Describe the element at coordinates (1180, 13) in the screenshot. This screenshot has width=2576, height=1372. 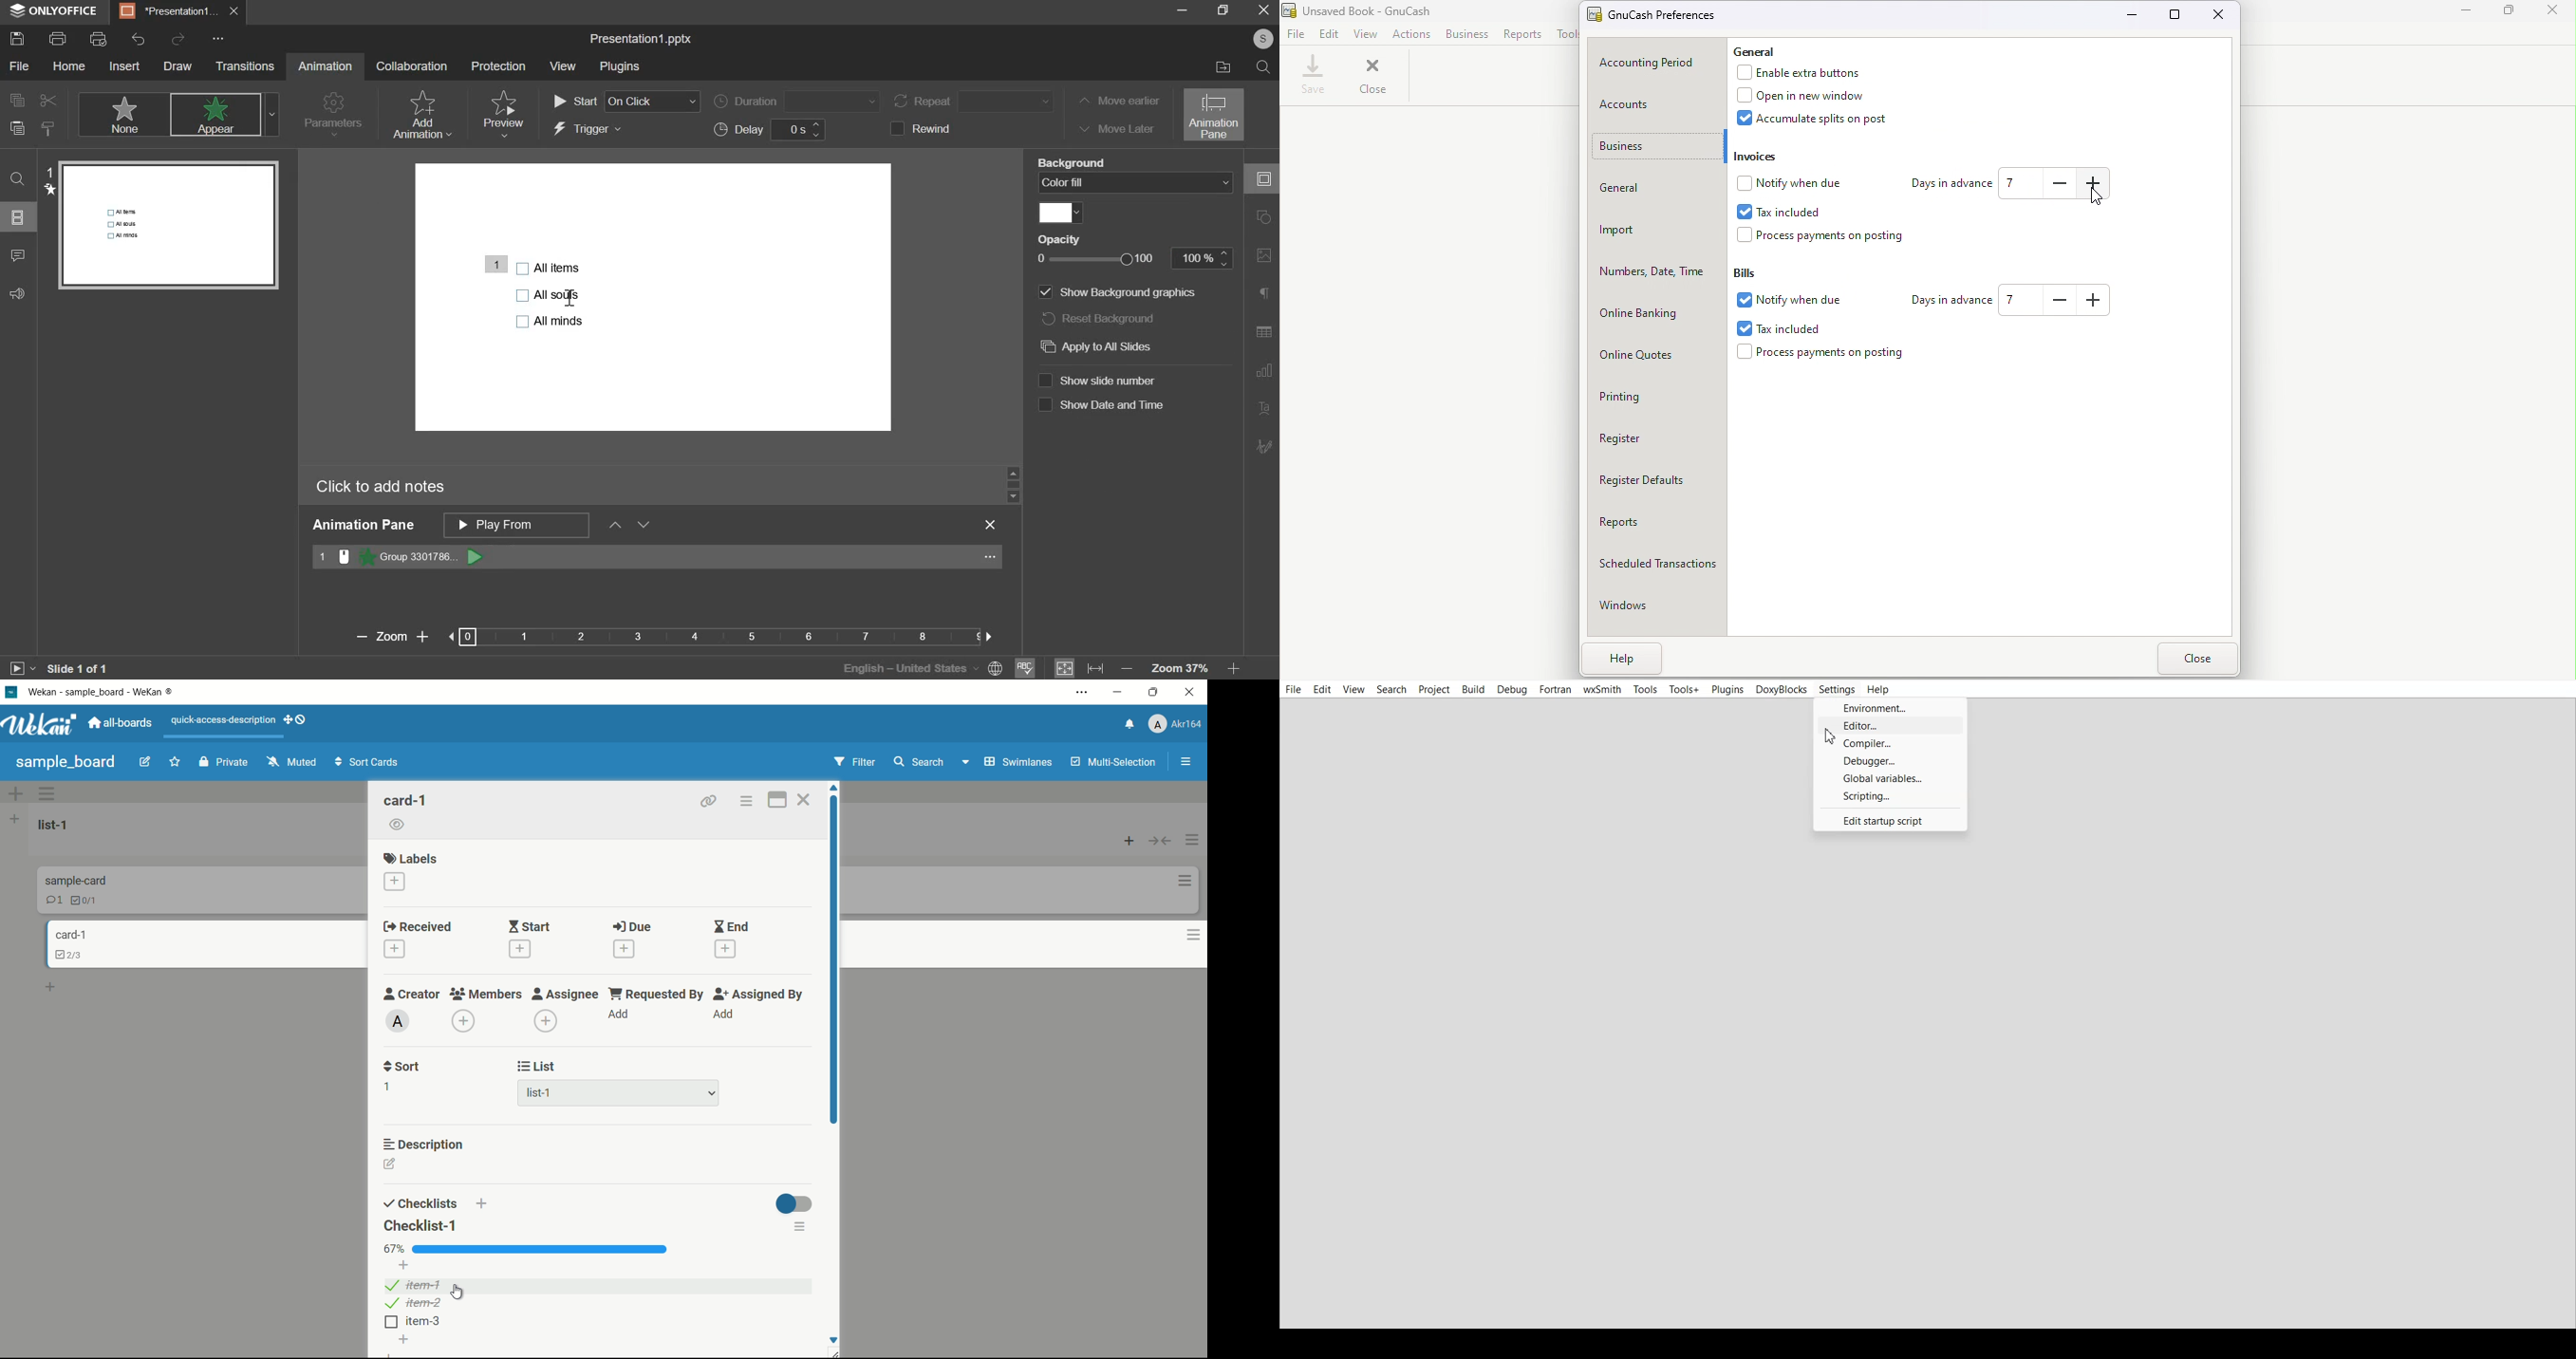
I see `minimize` at that location.